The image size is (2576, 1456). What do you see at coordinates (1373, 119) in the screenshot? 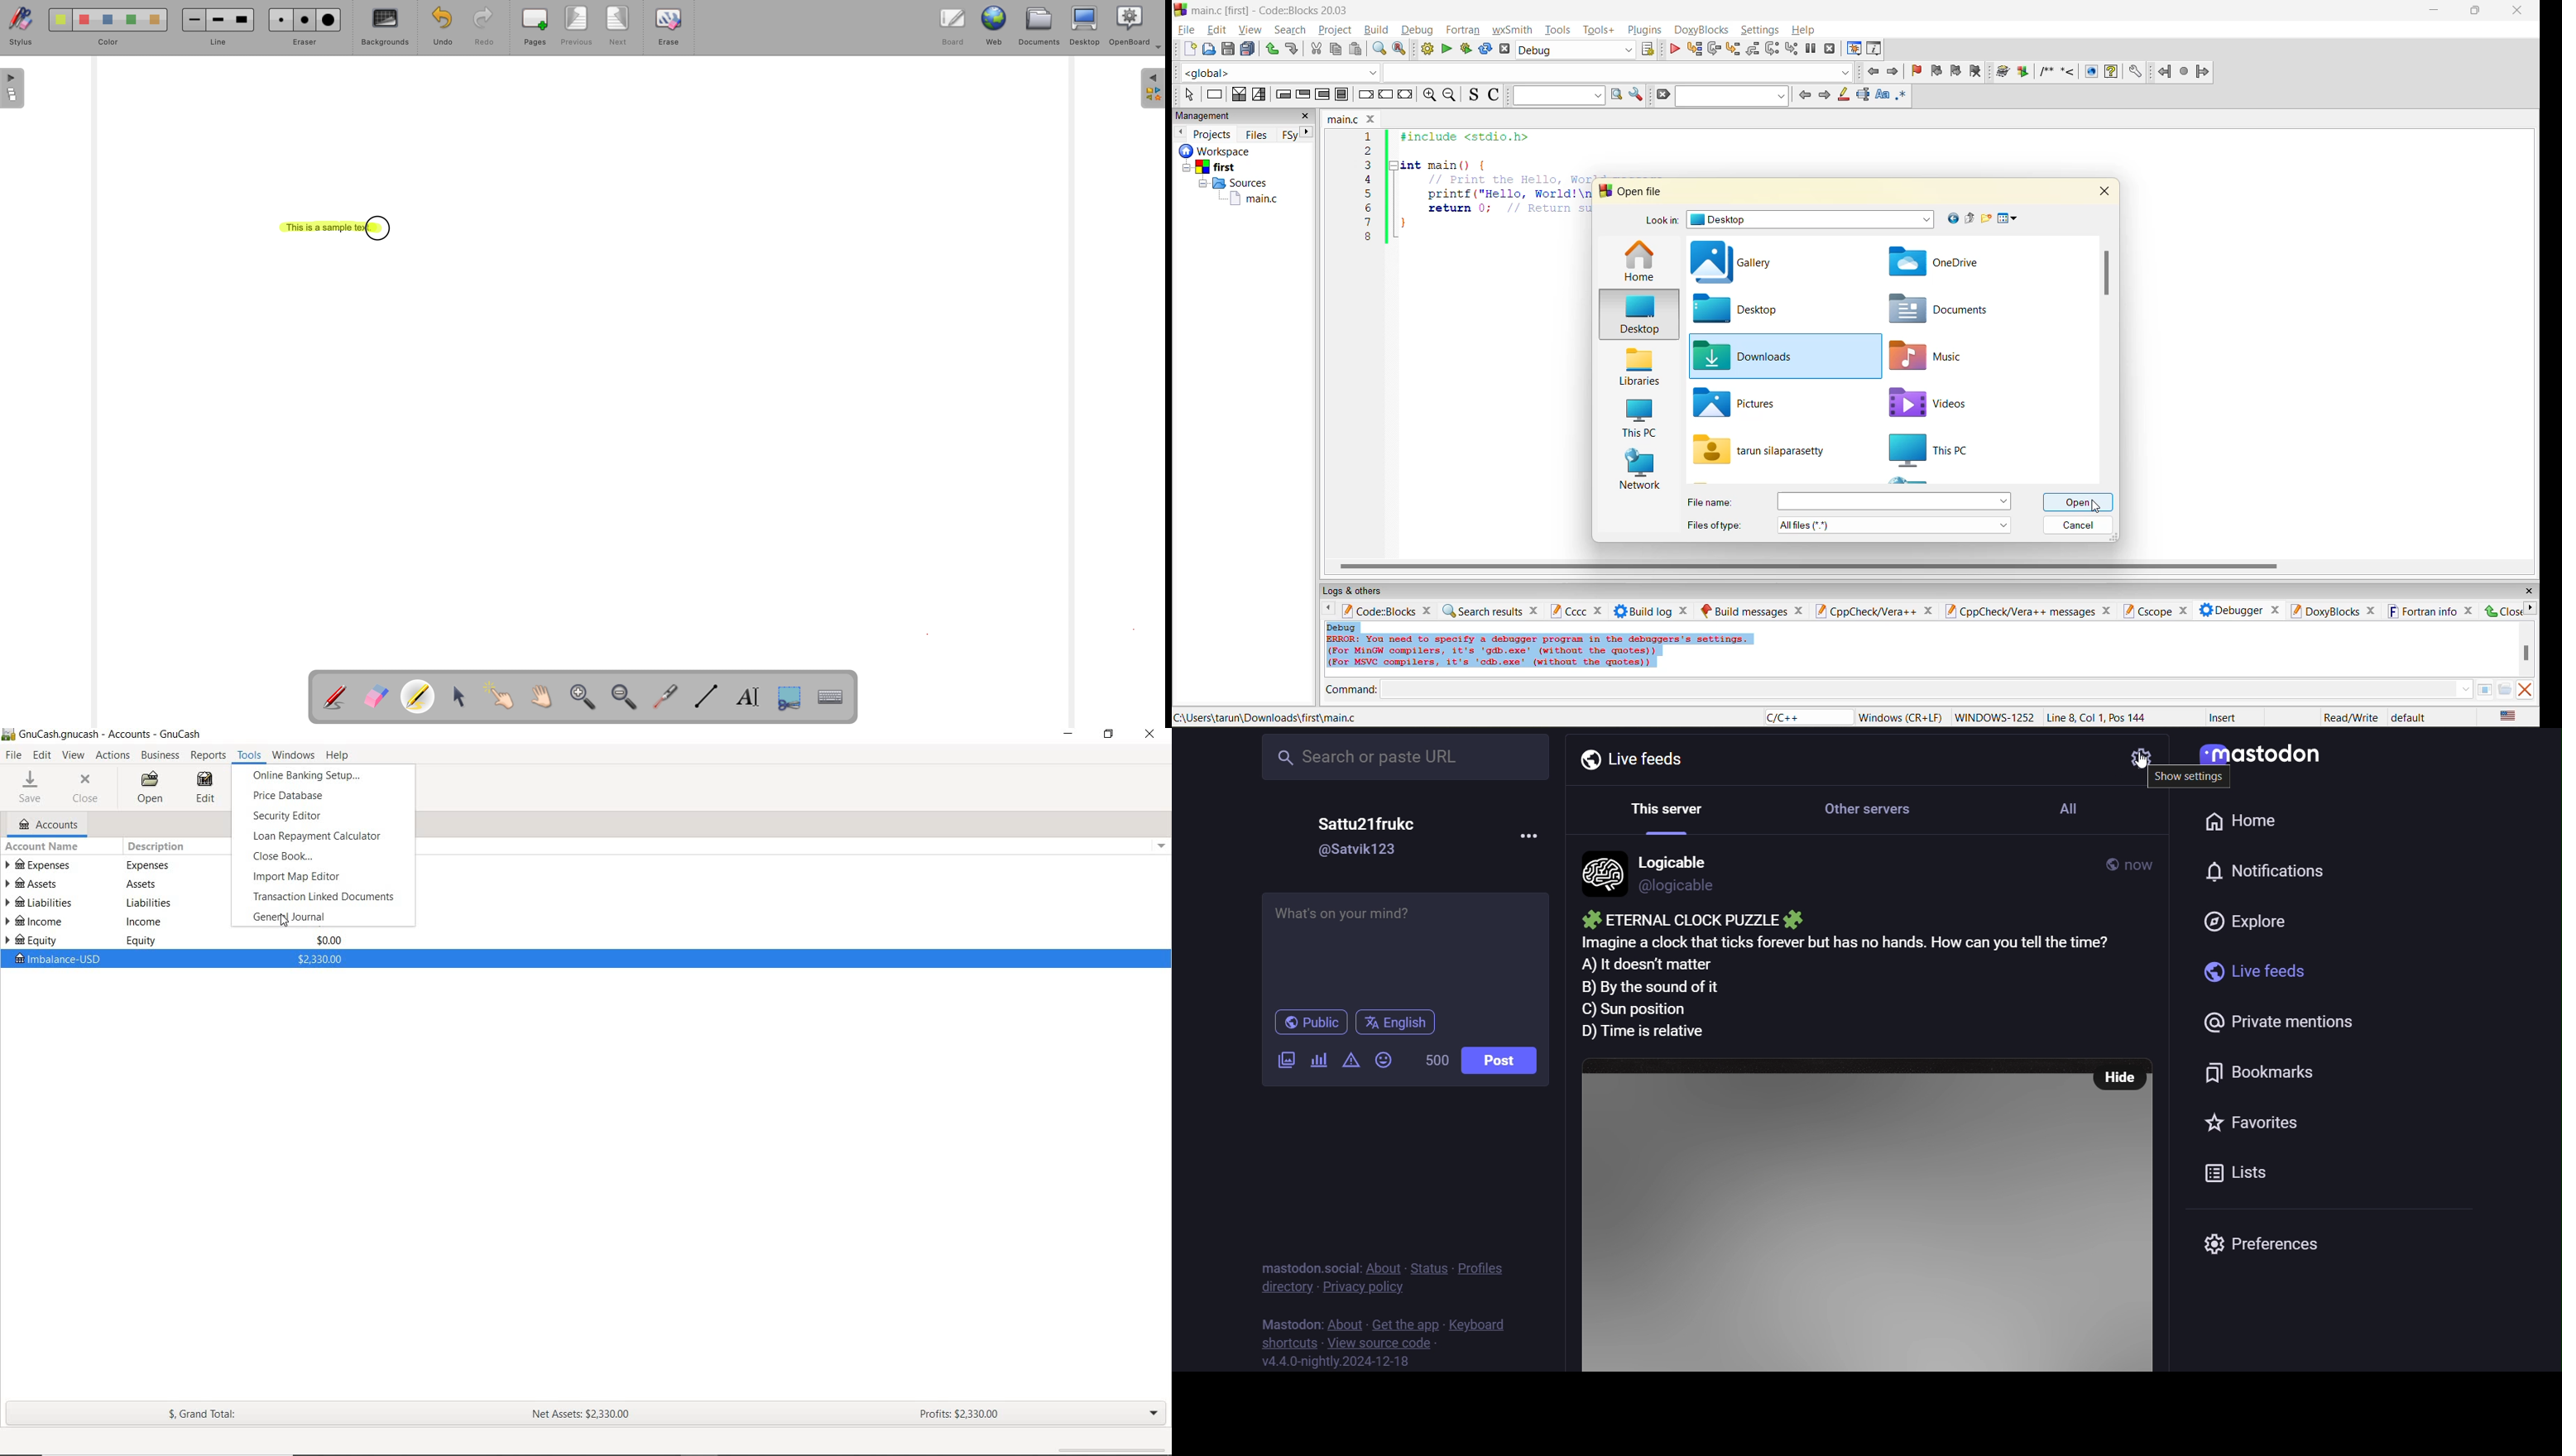
I see `close` at bounding box center [1373, 119].